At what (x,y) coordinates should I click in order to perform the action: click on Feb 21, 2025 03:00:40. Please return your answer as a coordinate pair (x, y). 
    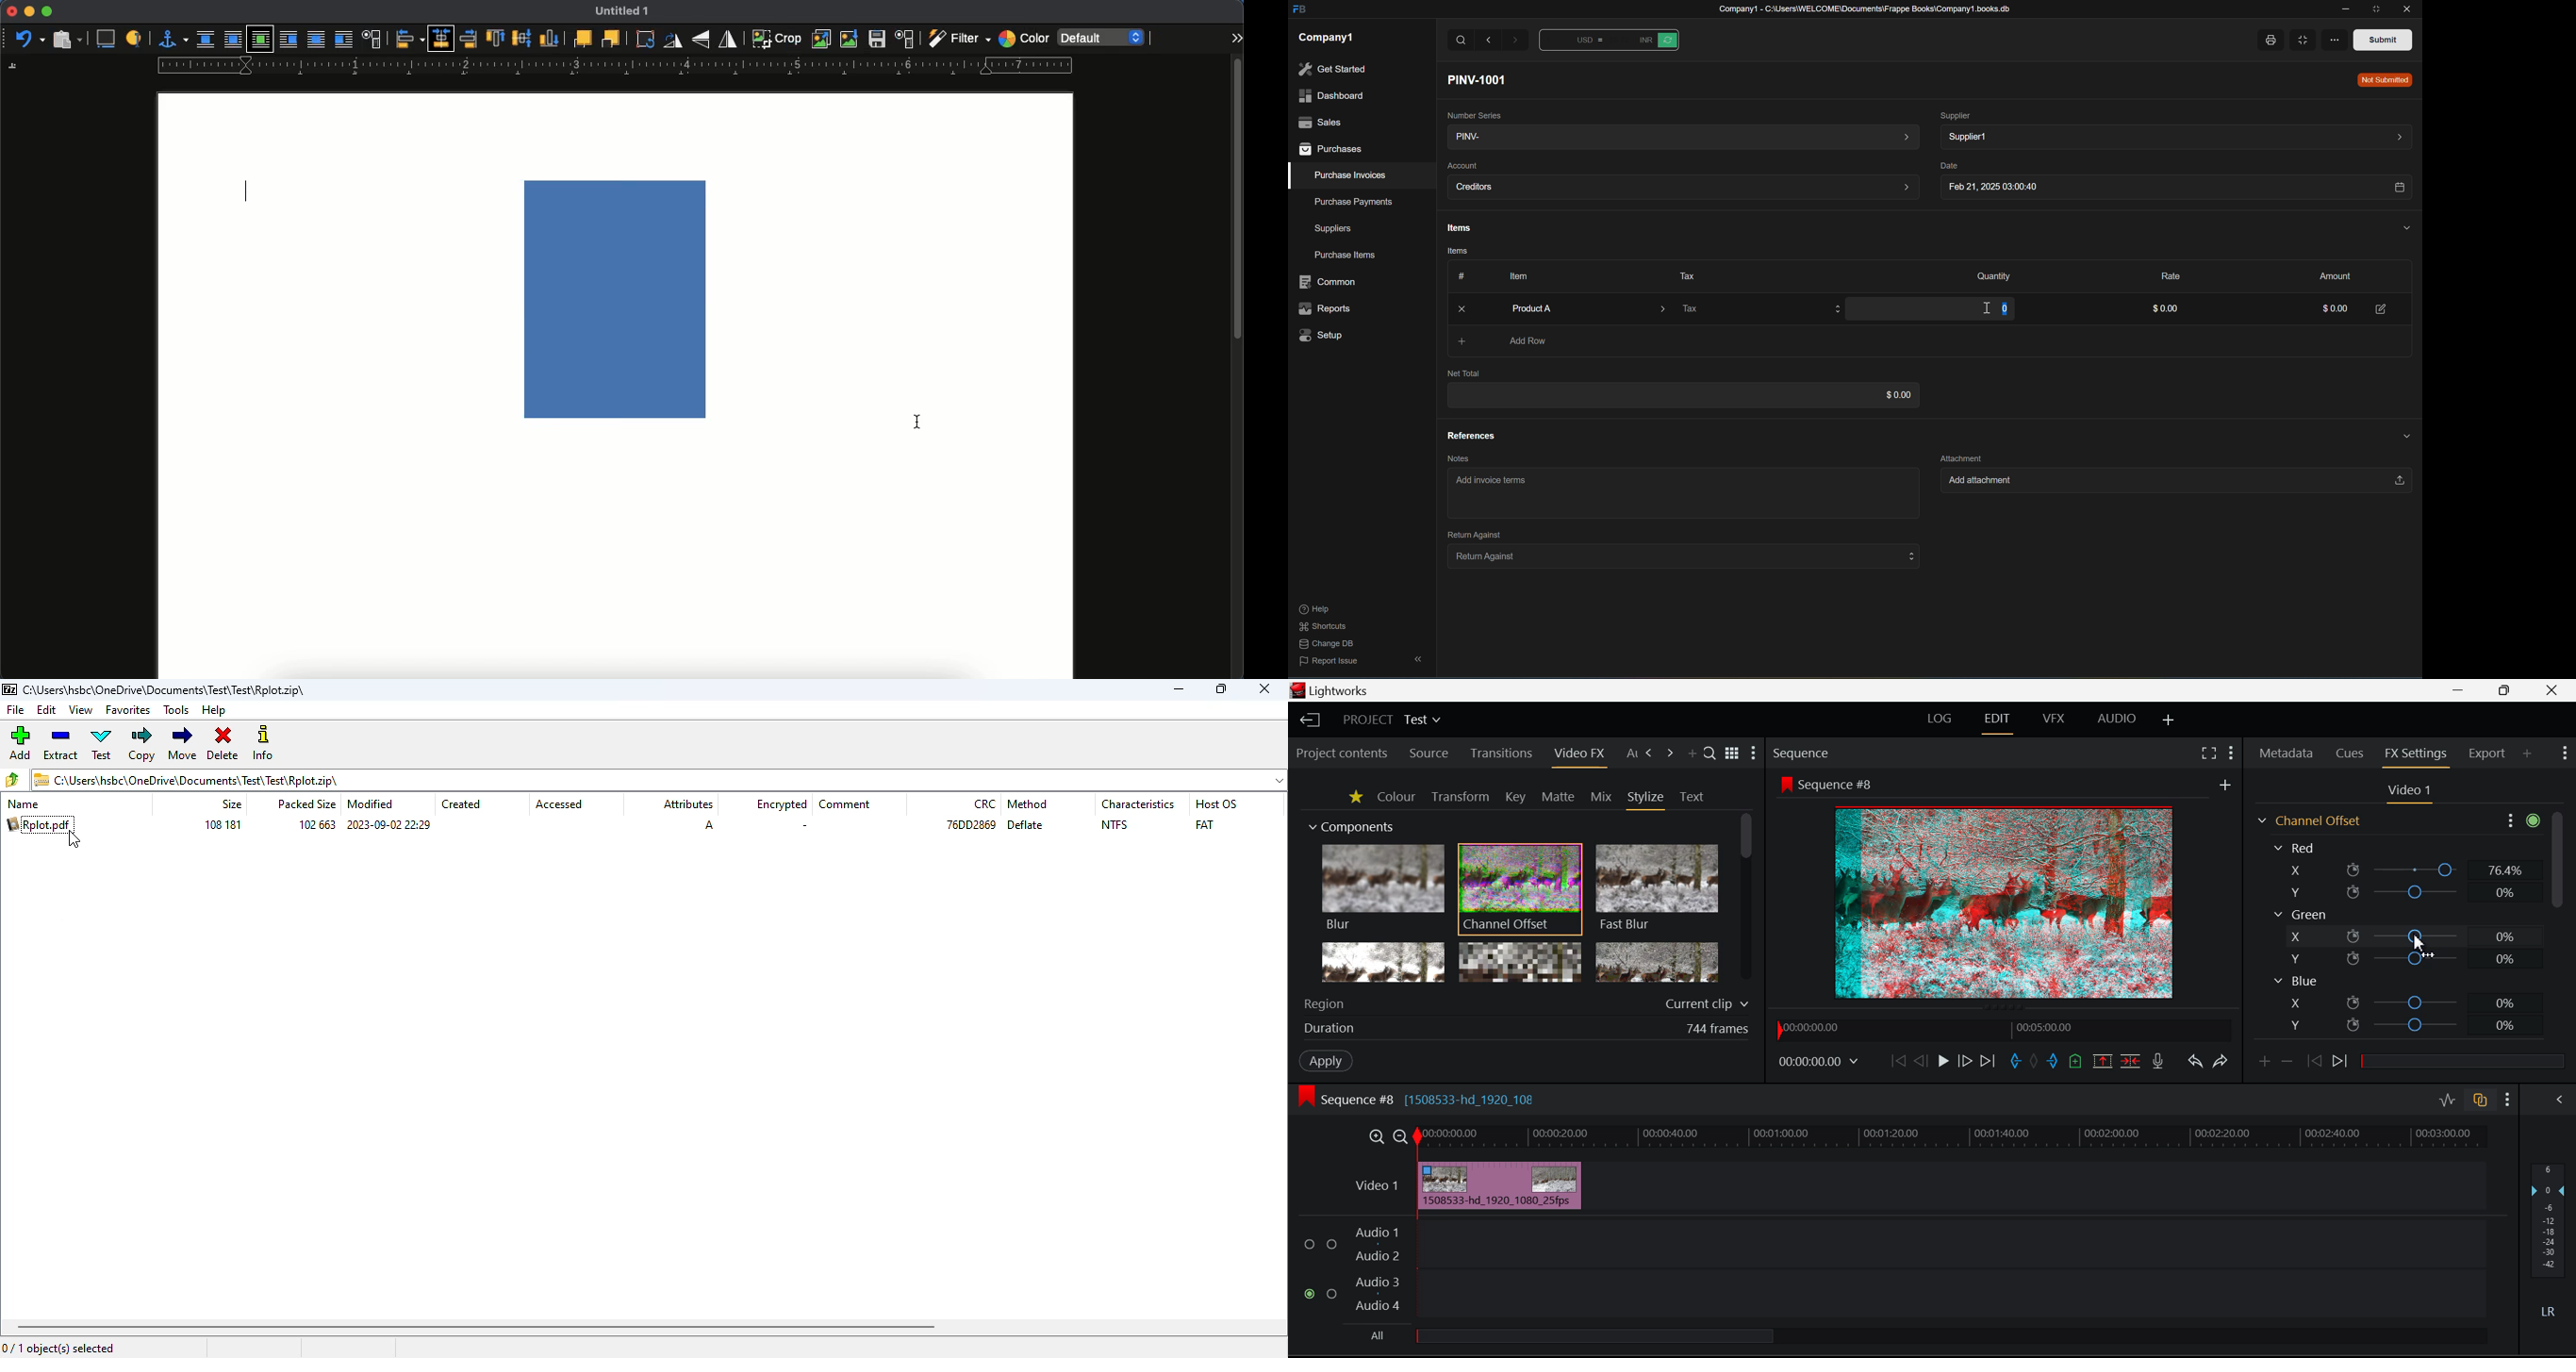
    Looking at the image, I should click on (2173, 188).